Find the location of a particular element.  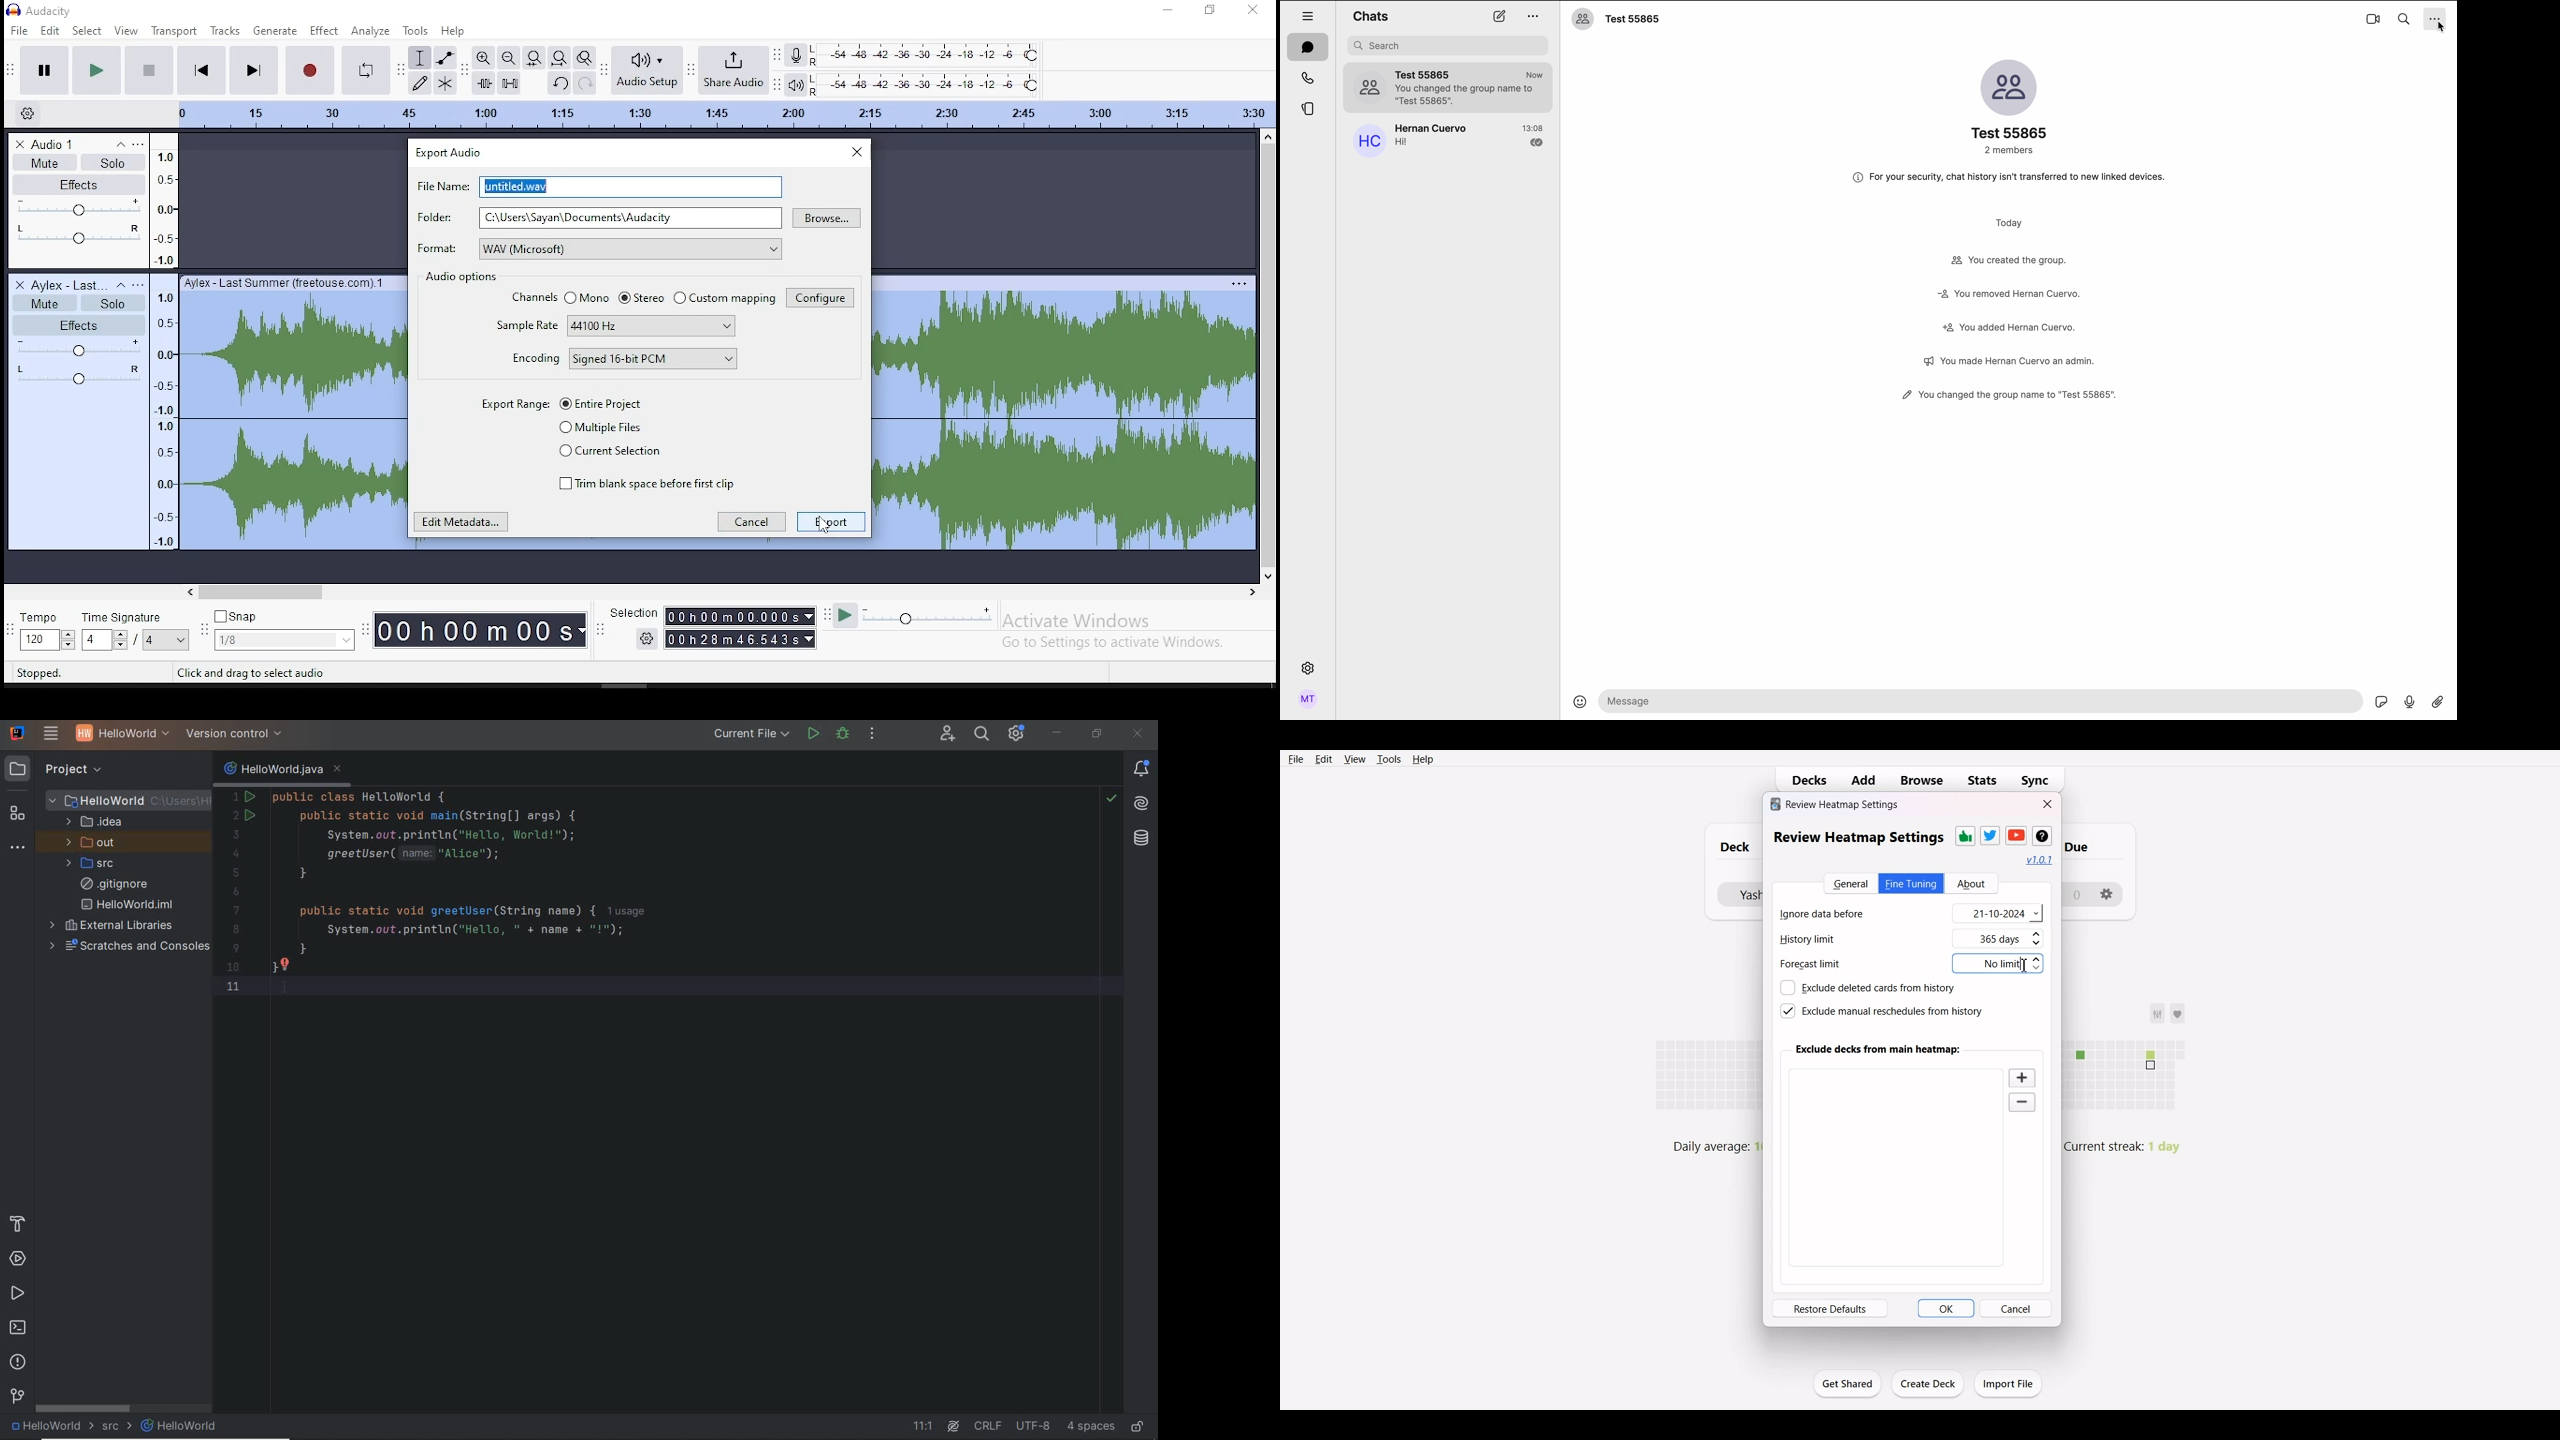

note is located at coordinates (2005, 177).